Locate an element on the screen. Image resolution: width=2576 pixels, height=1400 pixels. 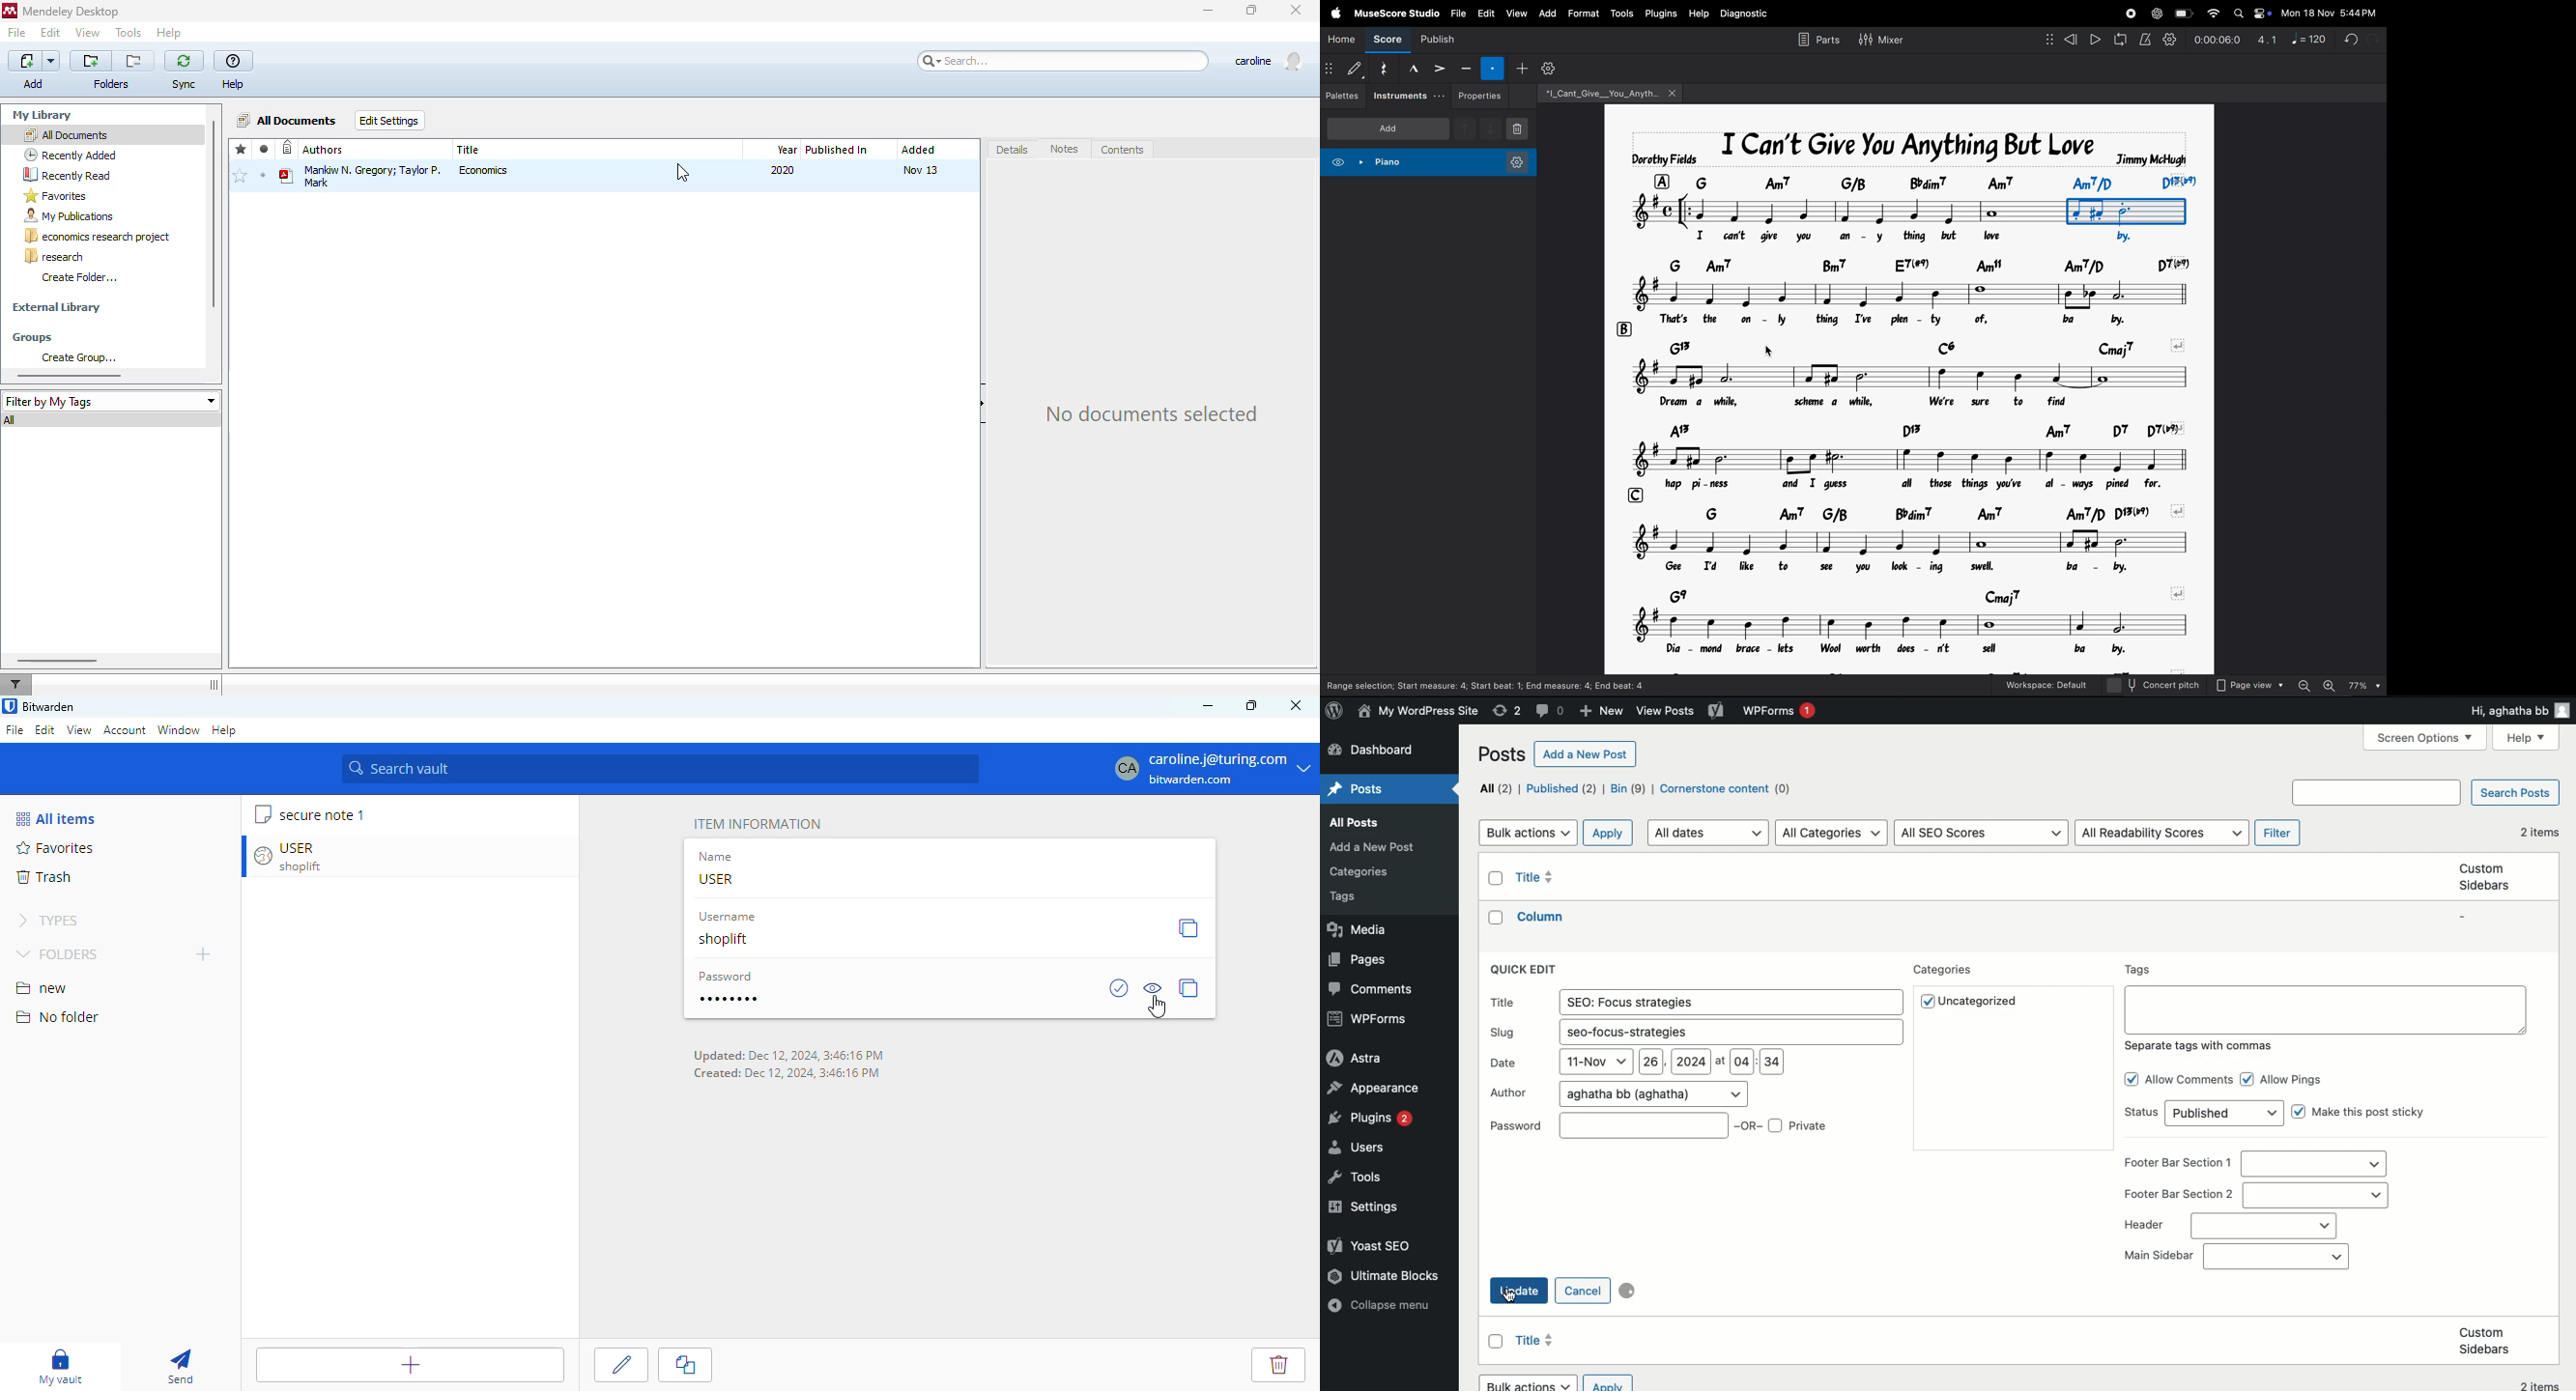
recently added is located at coordinates (288, 149).